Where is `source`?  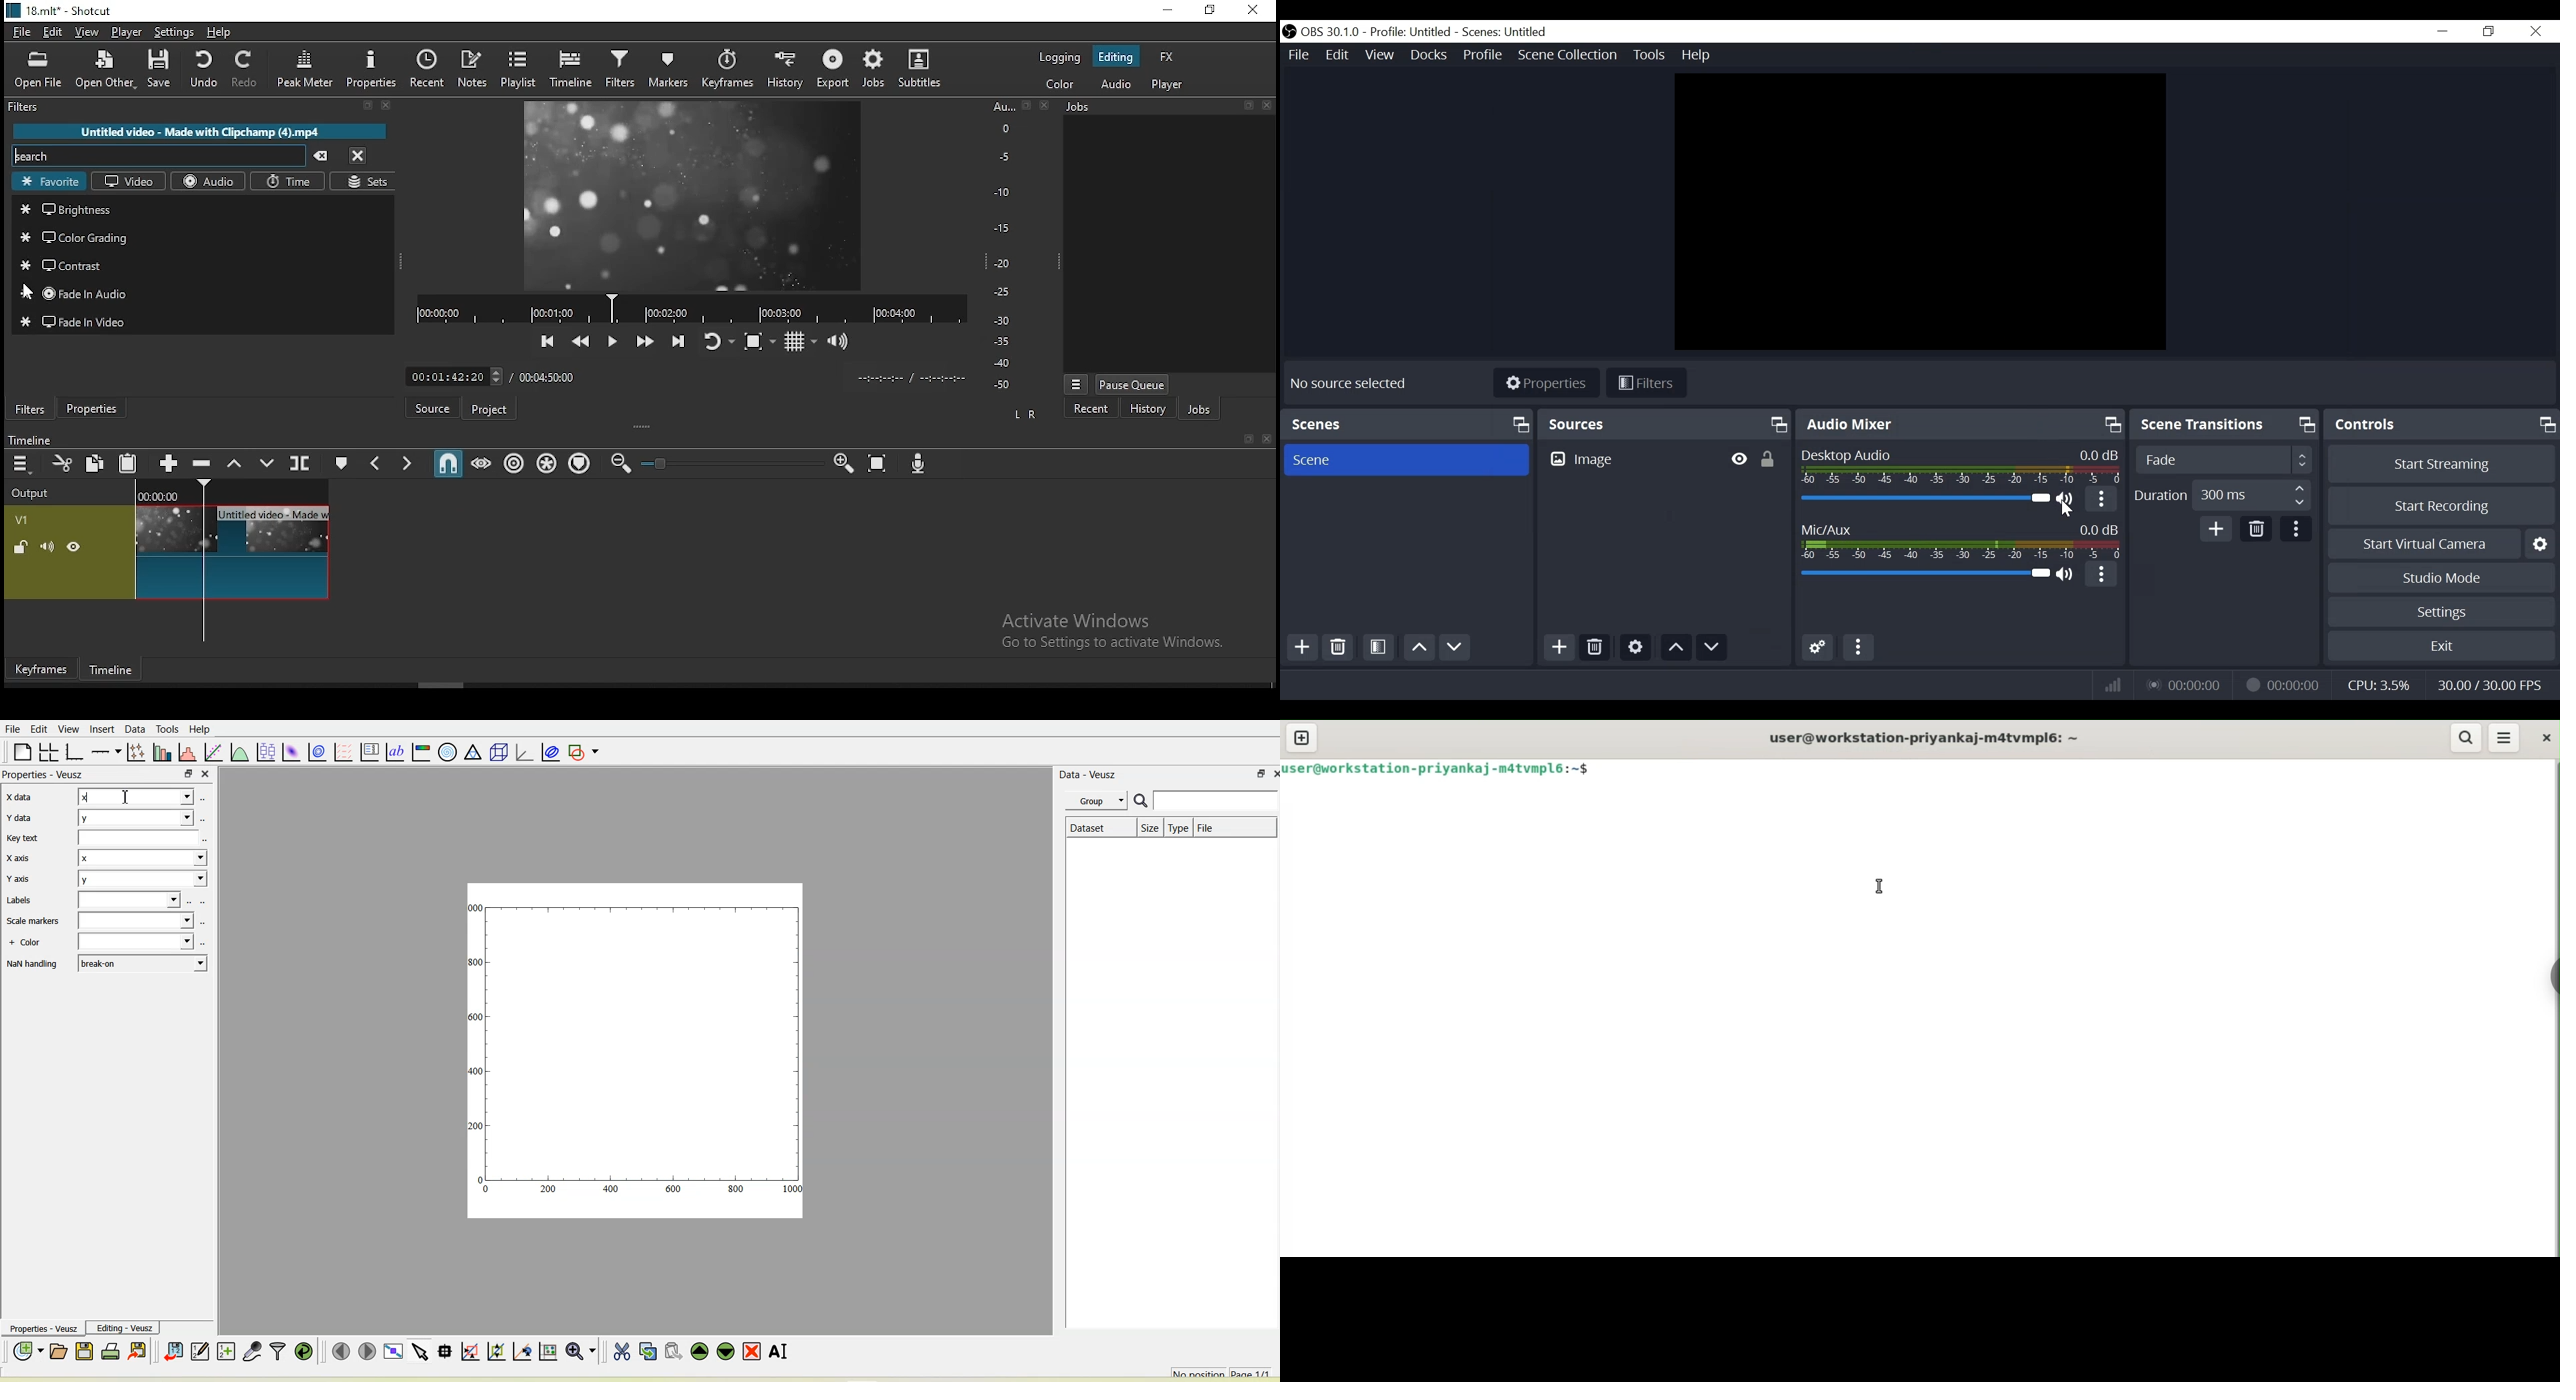 source is located at coordinates (431, 407).